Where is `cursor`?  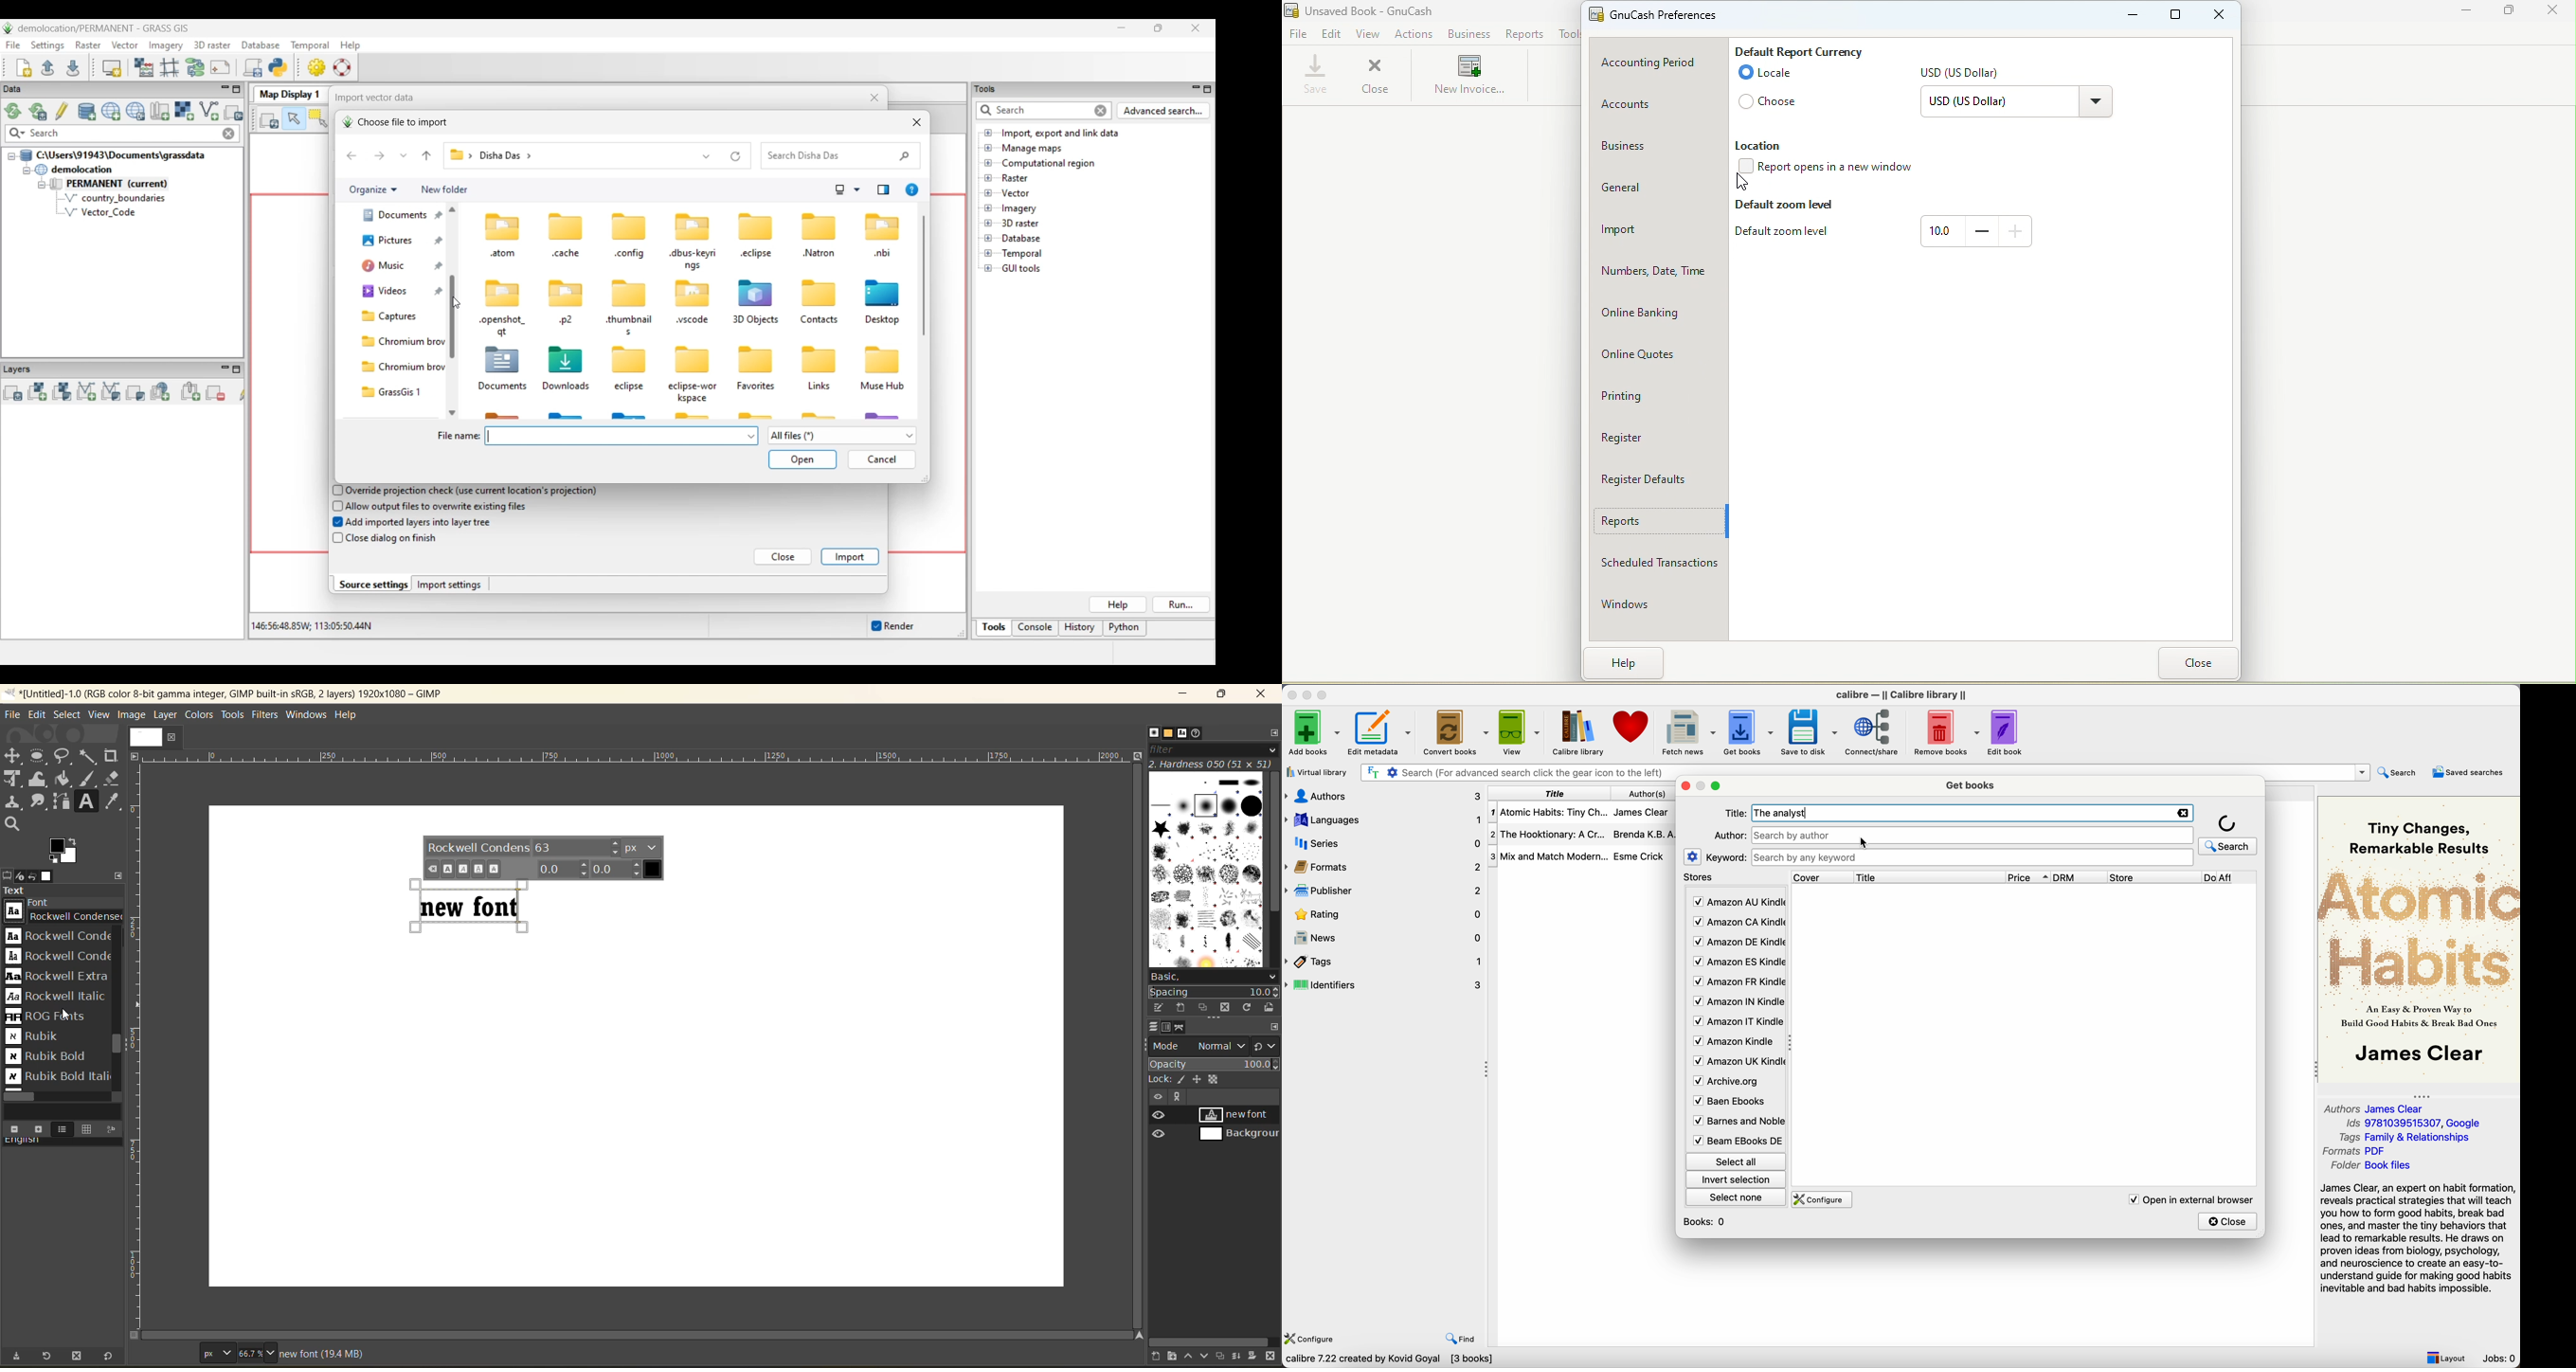
cursor is located at coordinates (22, 919).